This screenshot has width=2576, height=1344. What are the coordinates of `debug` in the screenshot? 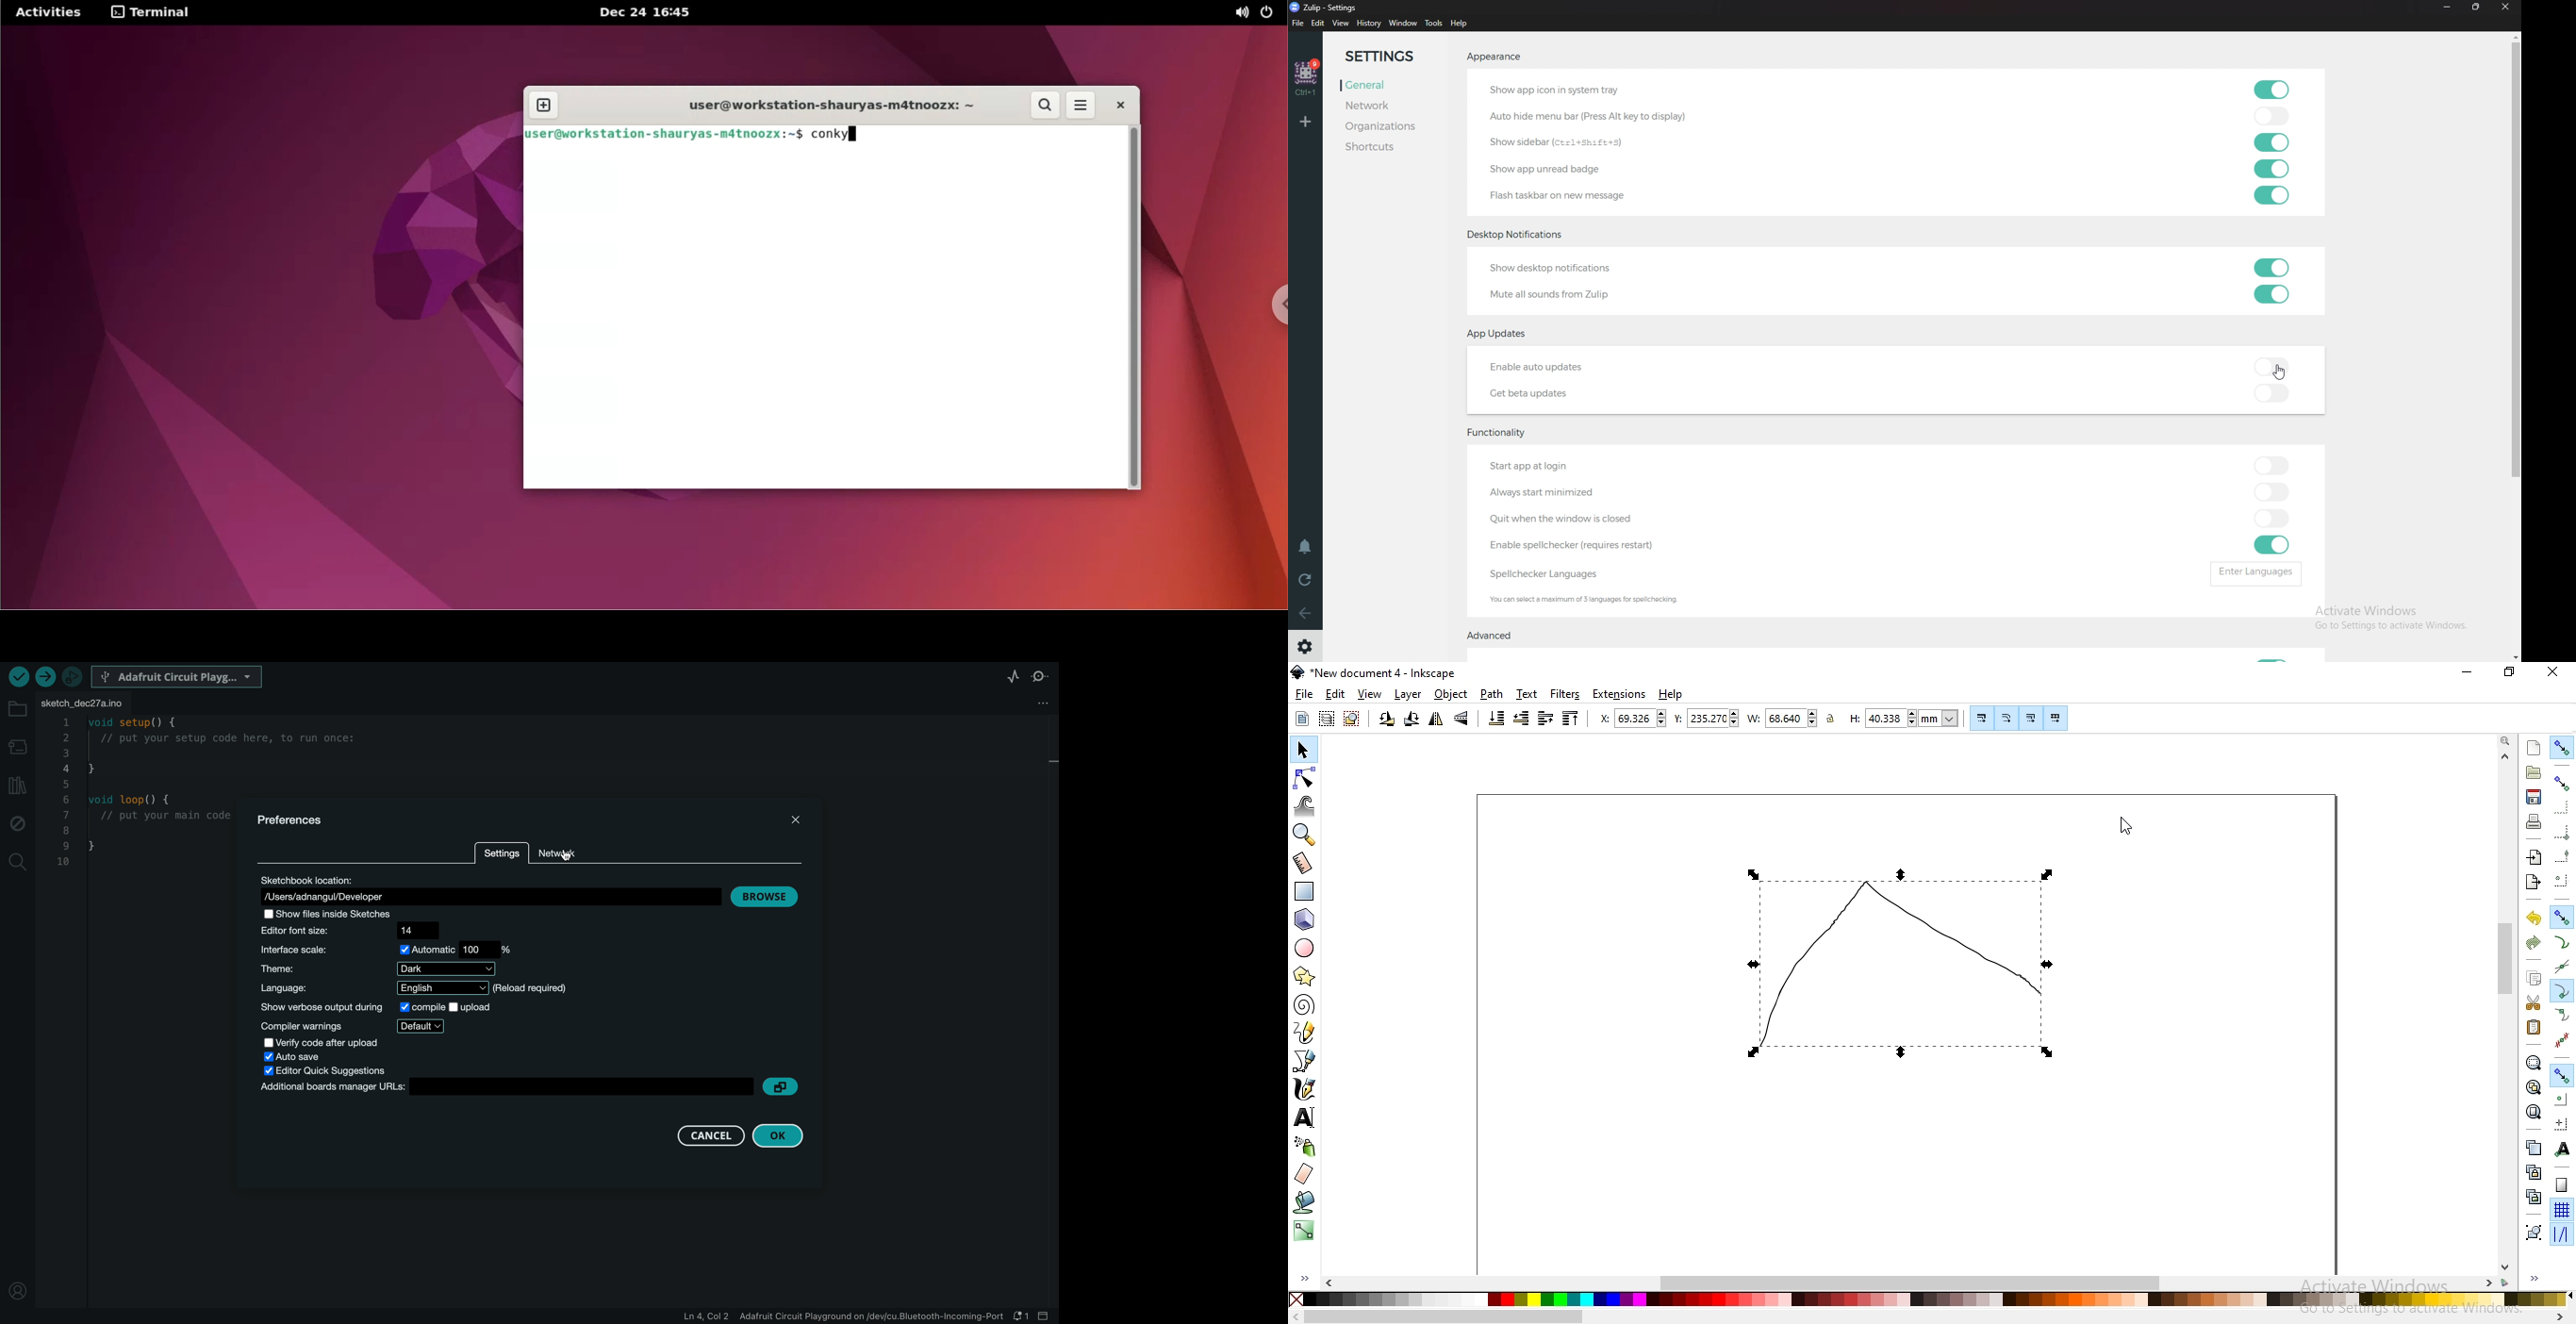 It's located at (17, 821).